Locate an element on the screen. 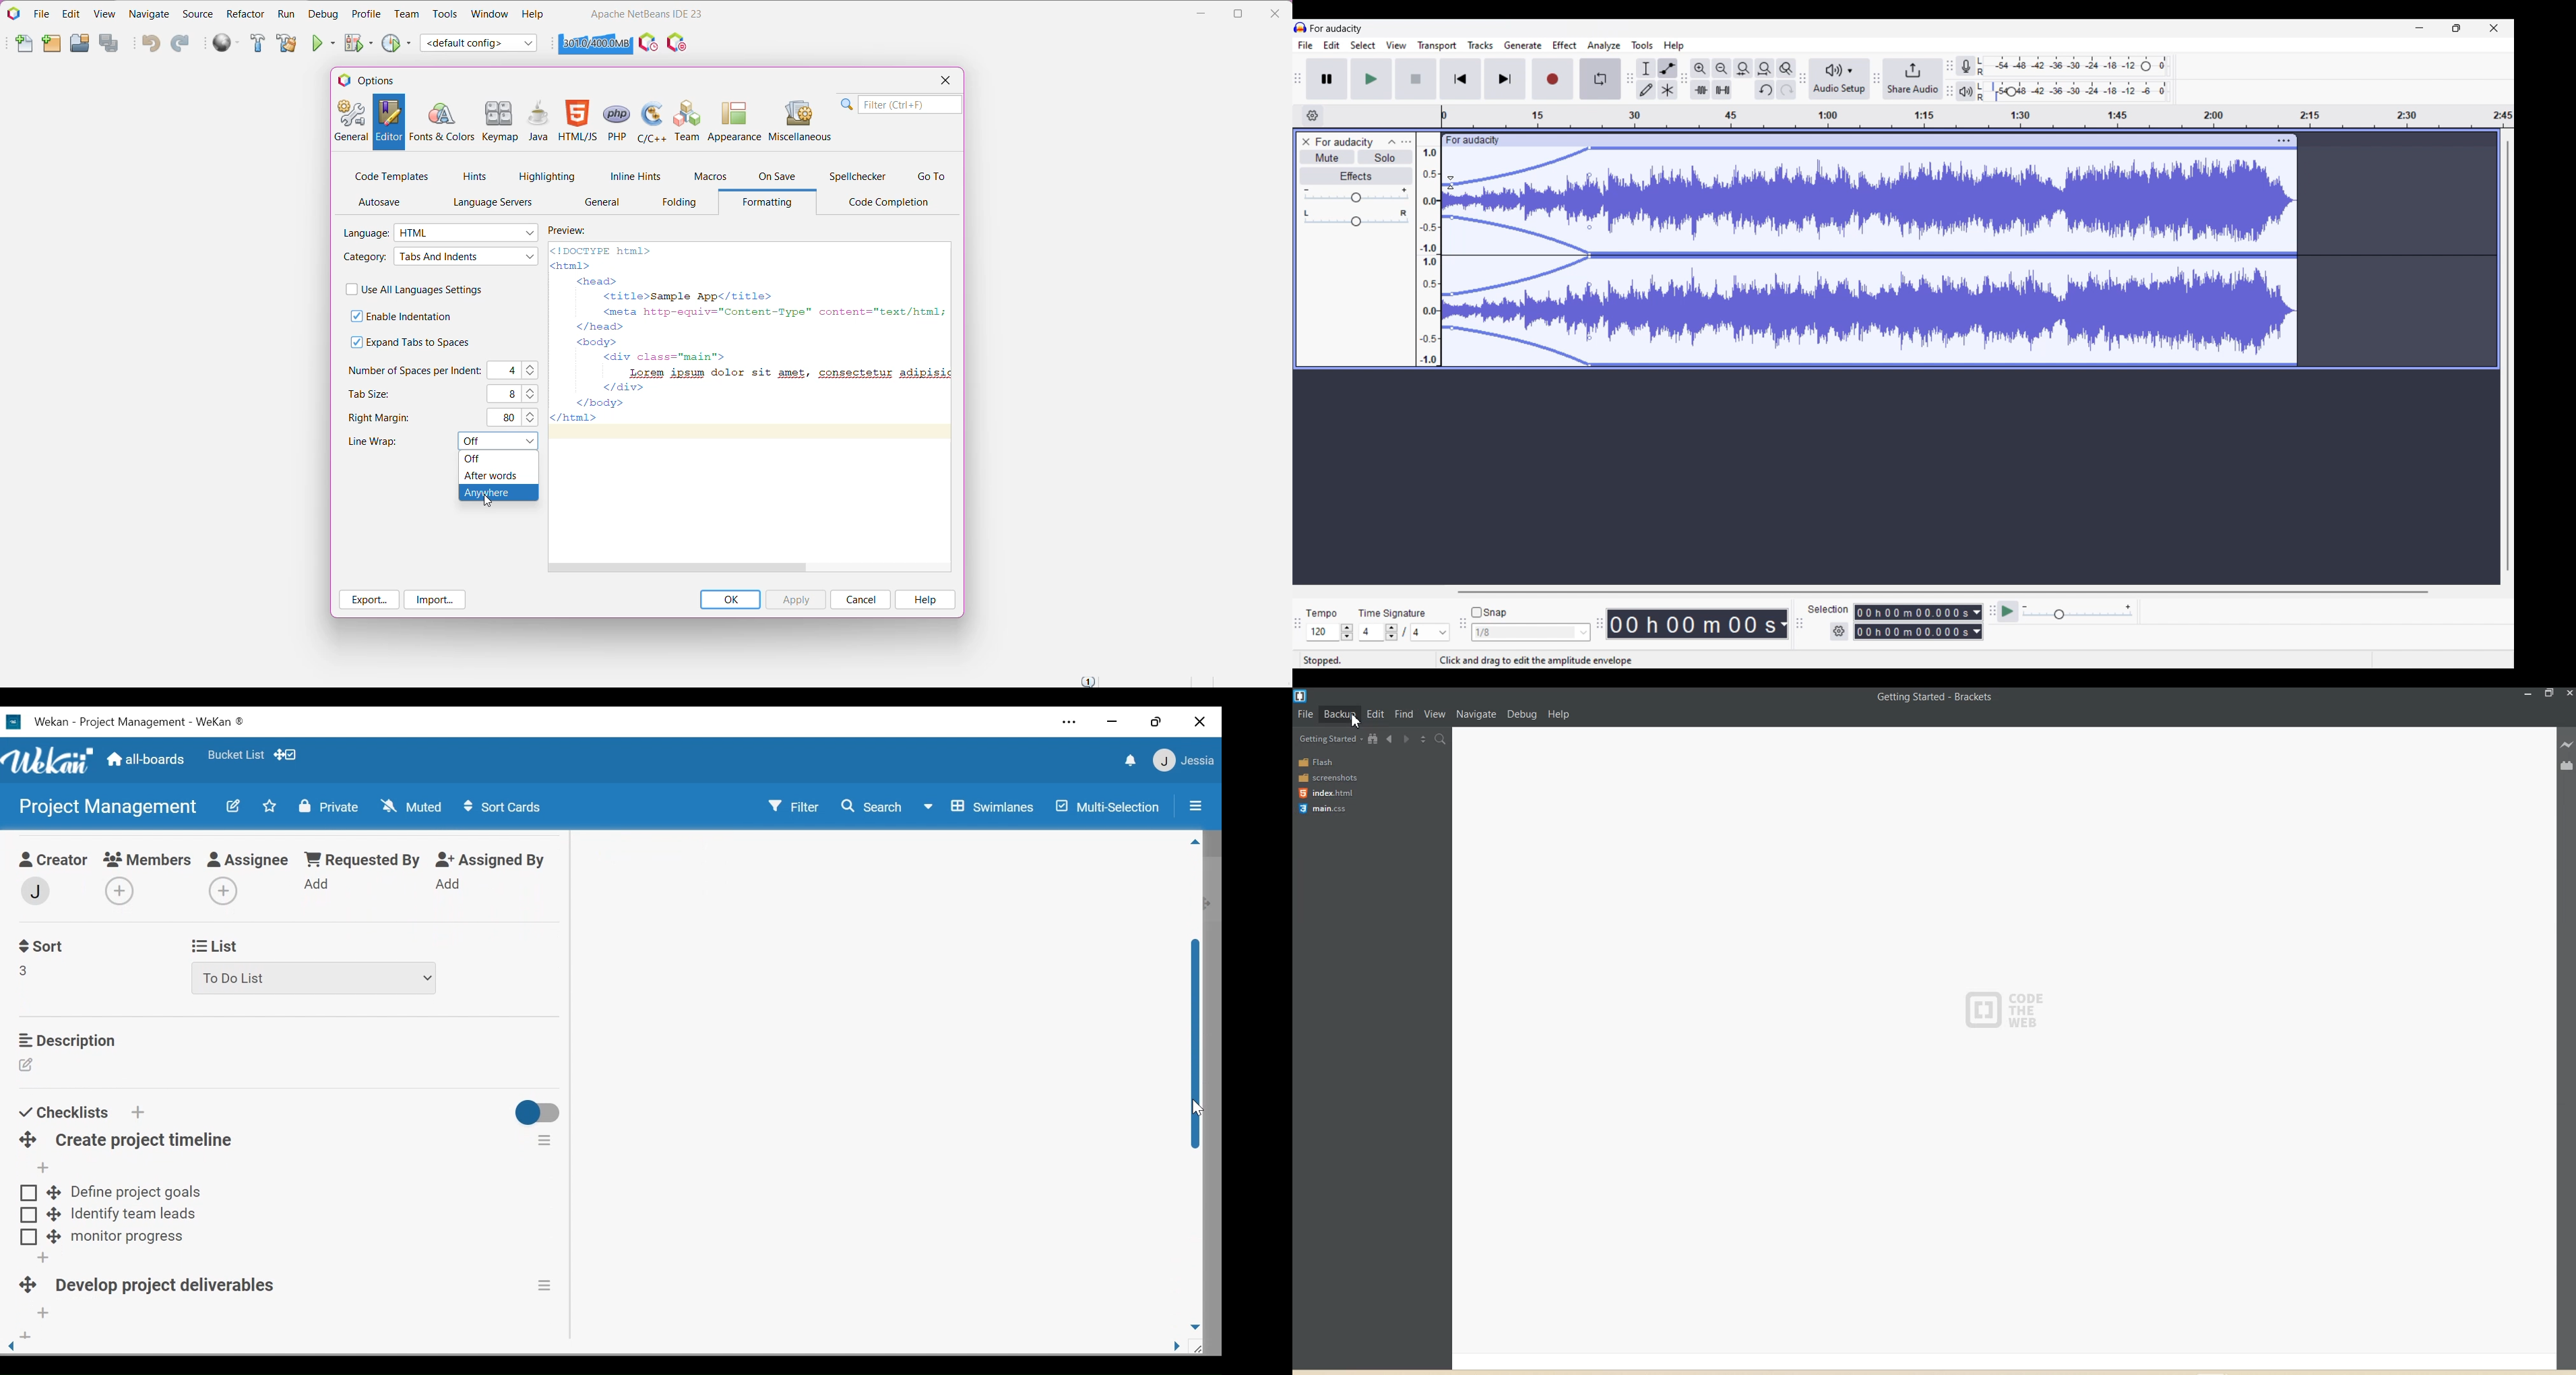 The height and width of the screenshot is (1400, 2576). checklist actions is located at coordinates (547, 1285).